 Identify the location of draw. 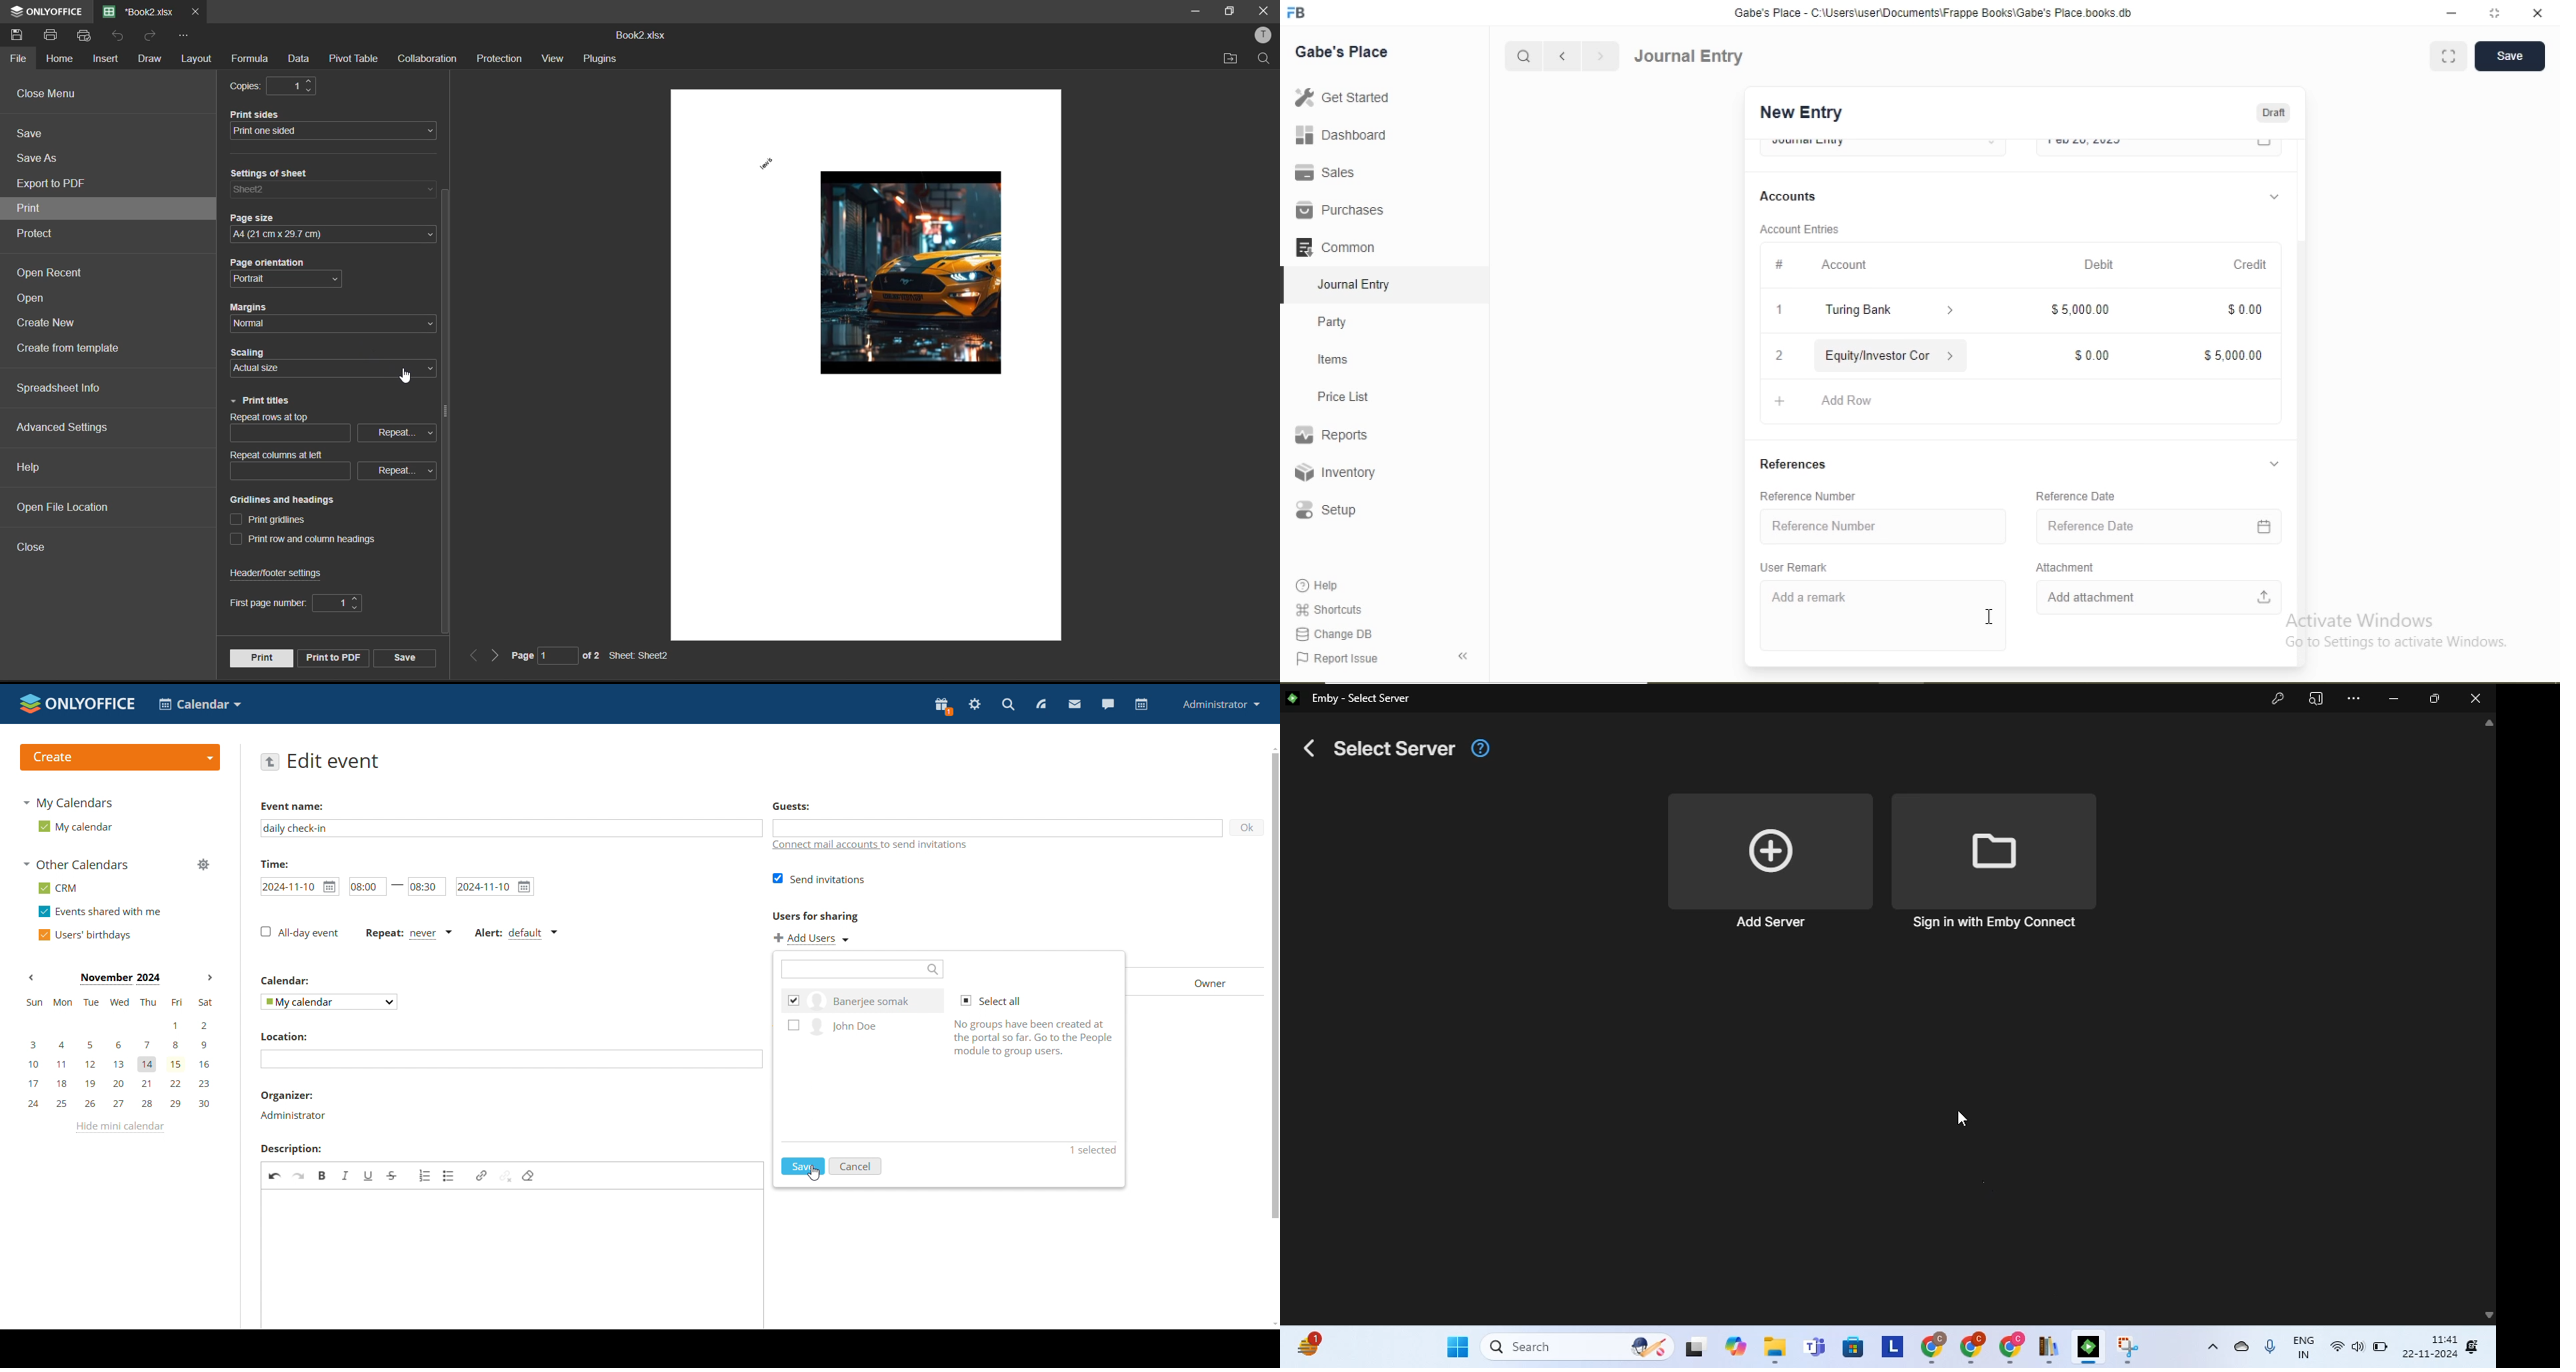
(150, 59).